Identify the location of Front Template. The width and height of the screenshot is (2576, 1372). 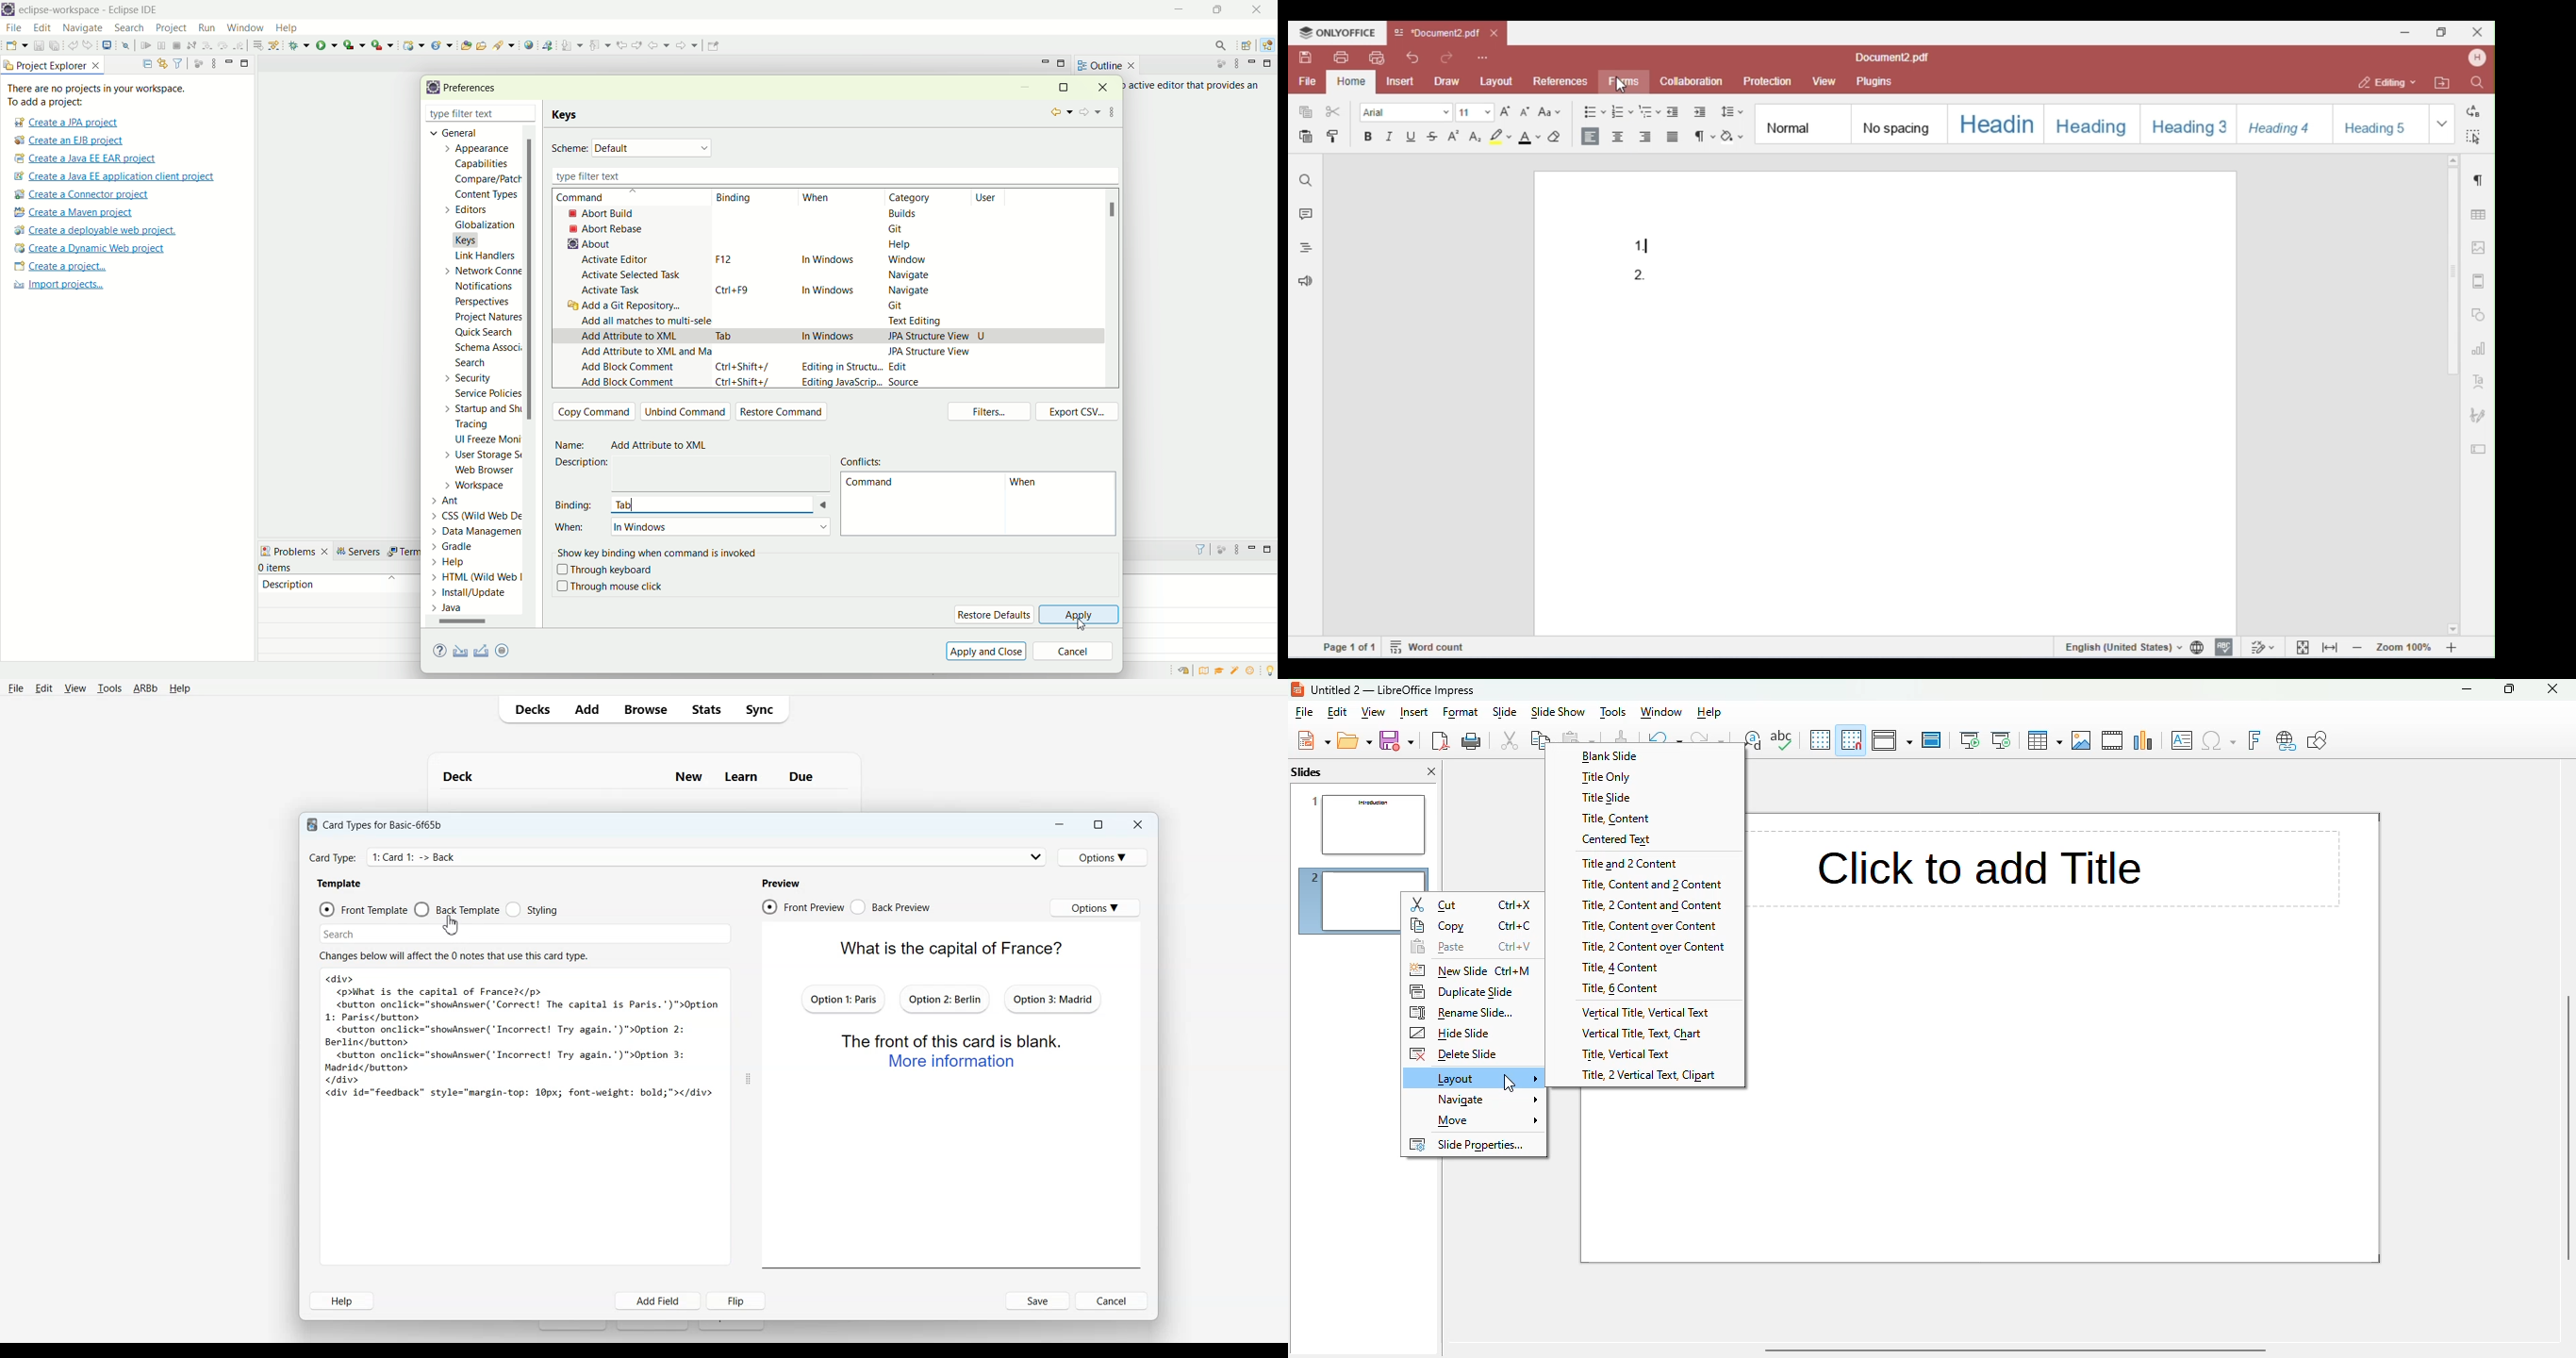
(364, 908).